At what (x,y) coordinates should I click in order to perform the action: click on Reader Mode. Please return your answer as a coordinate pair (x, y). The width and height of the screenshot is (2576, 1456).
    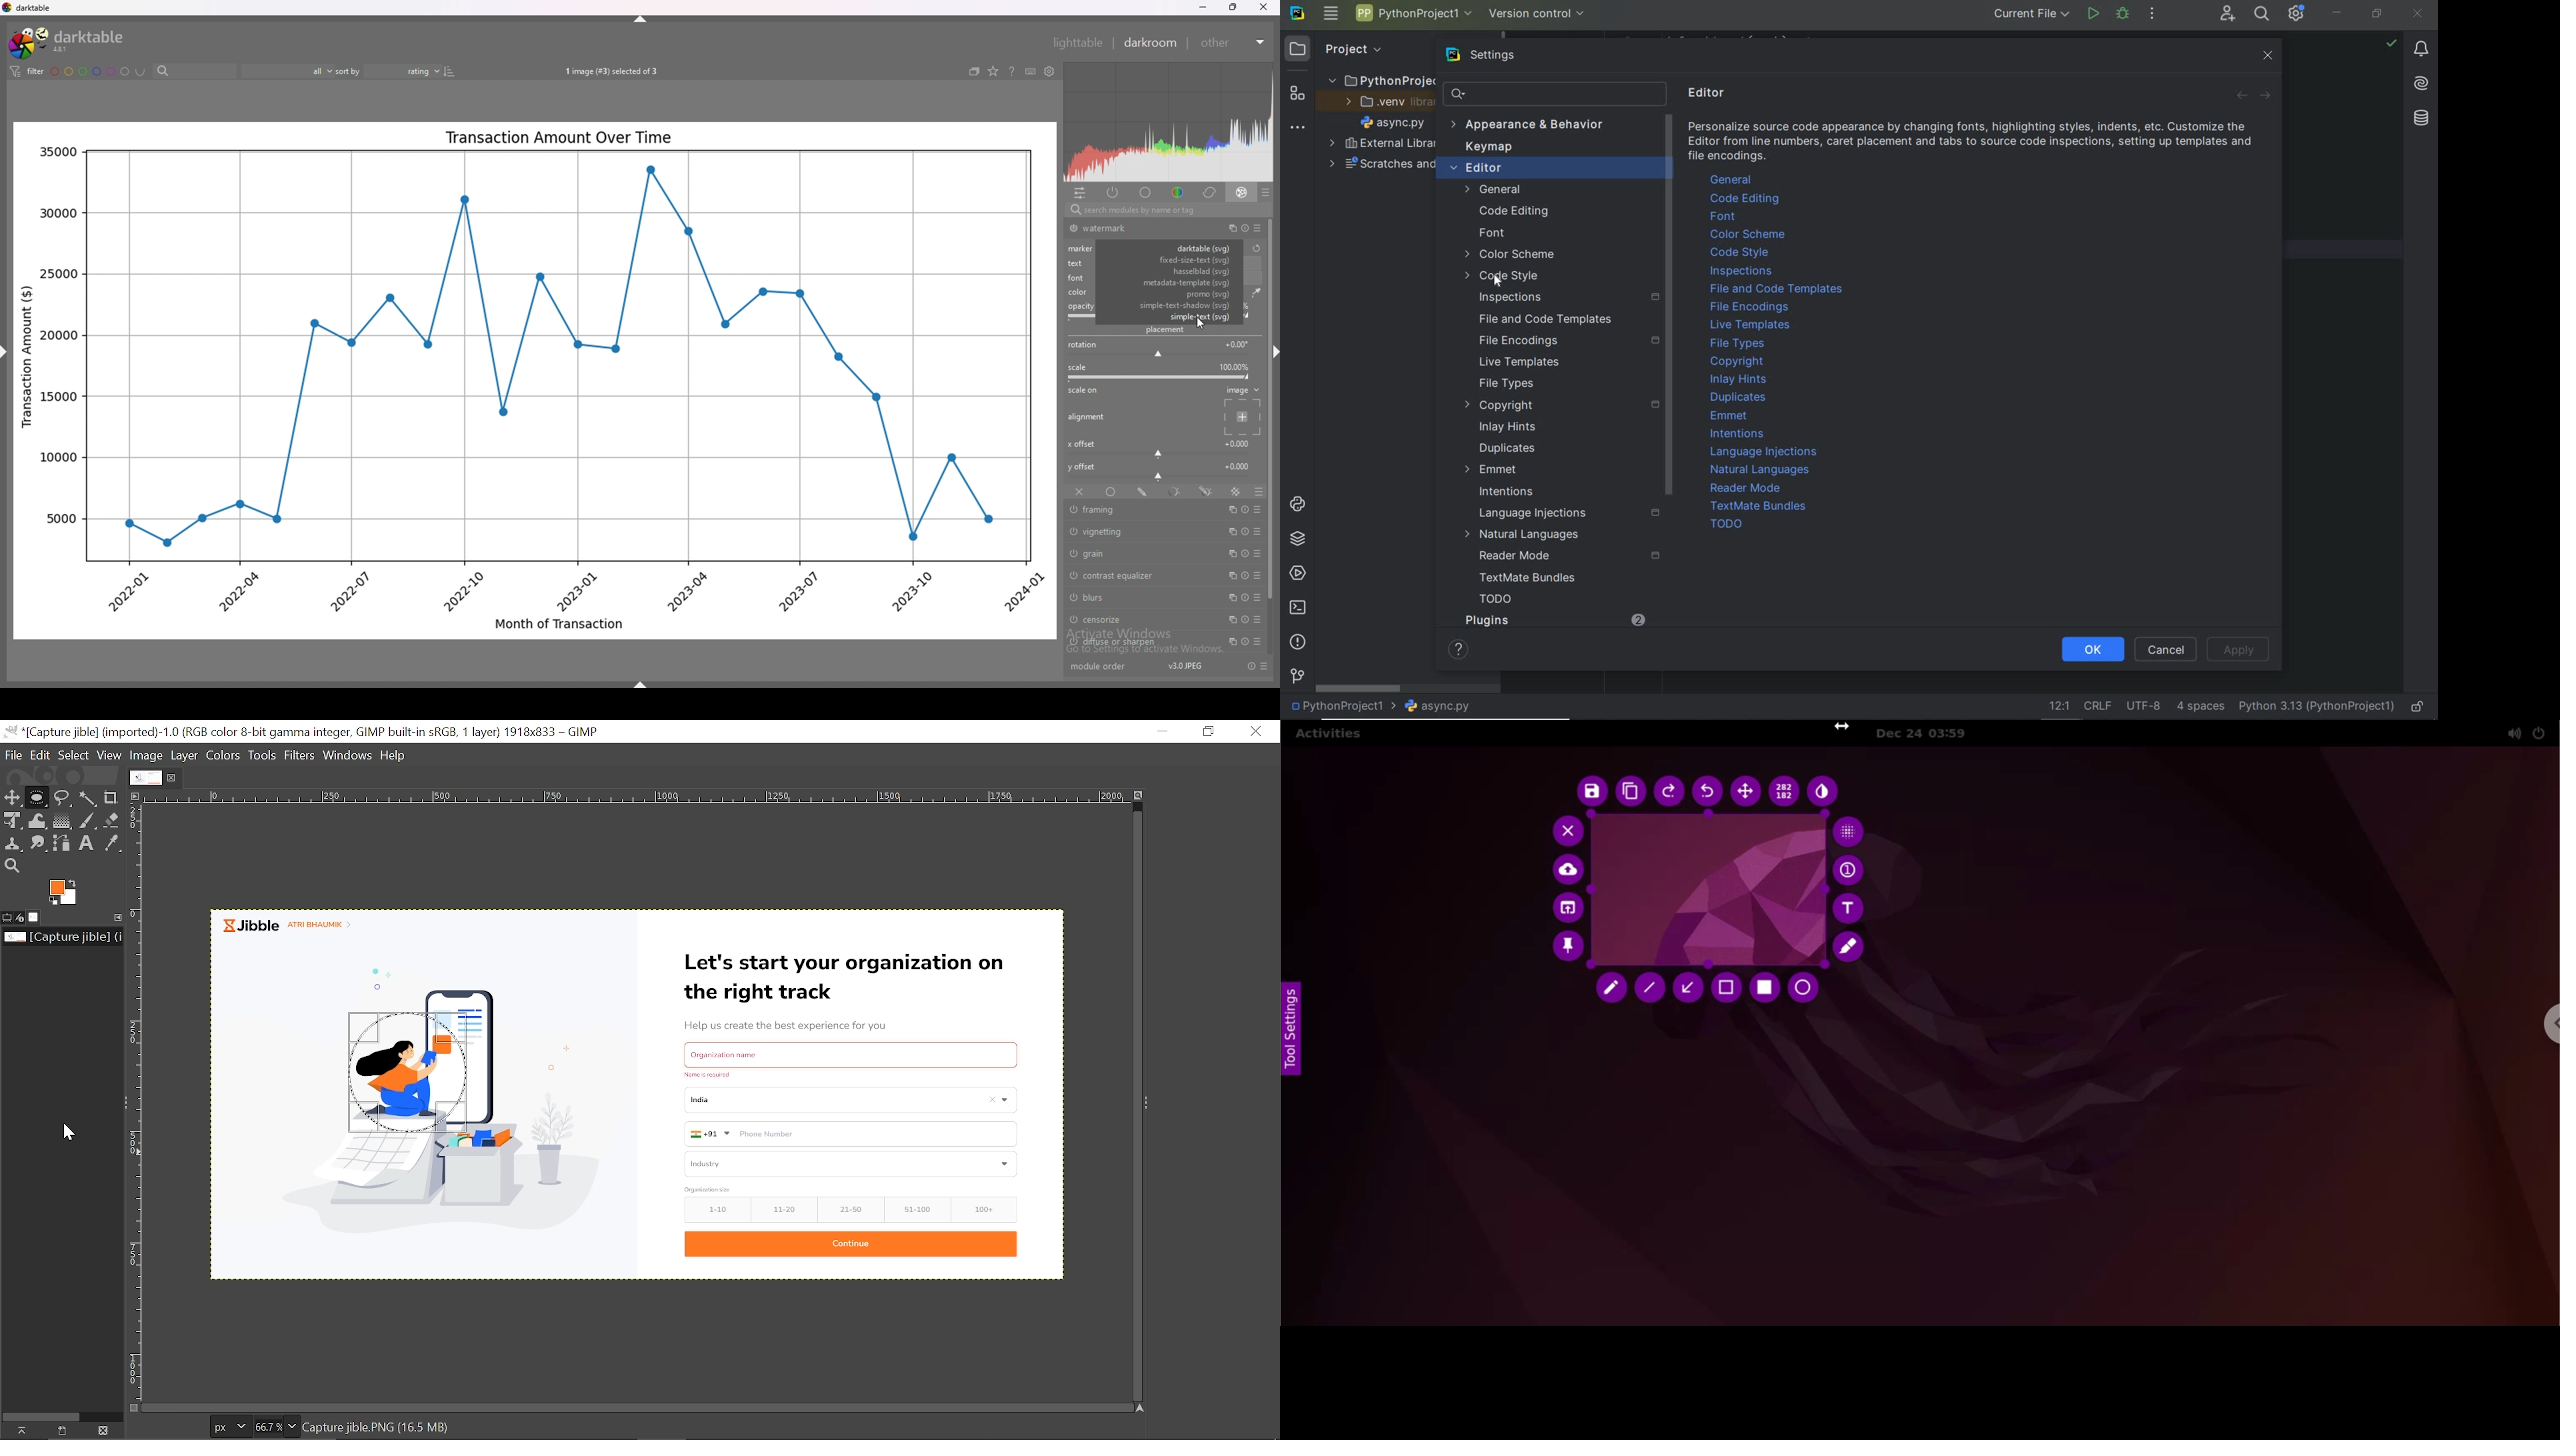
    Looking at the image, I should click on (1752, 488).